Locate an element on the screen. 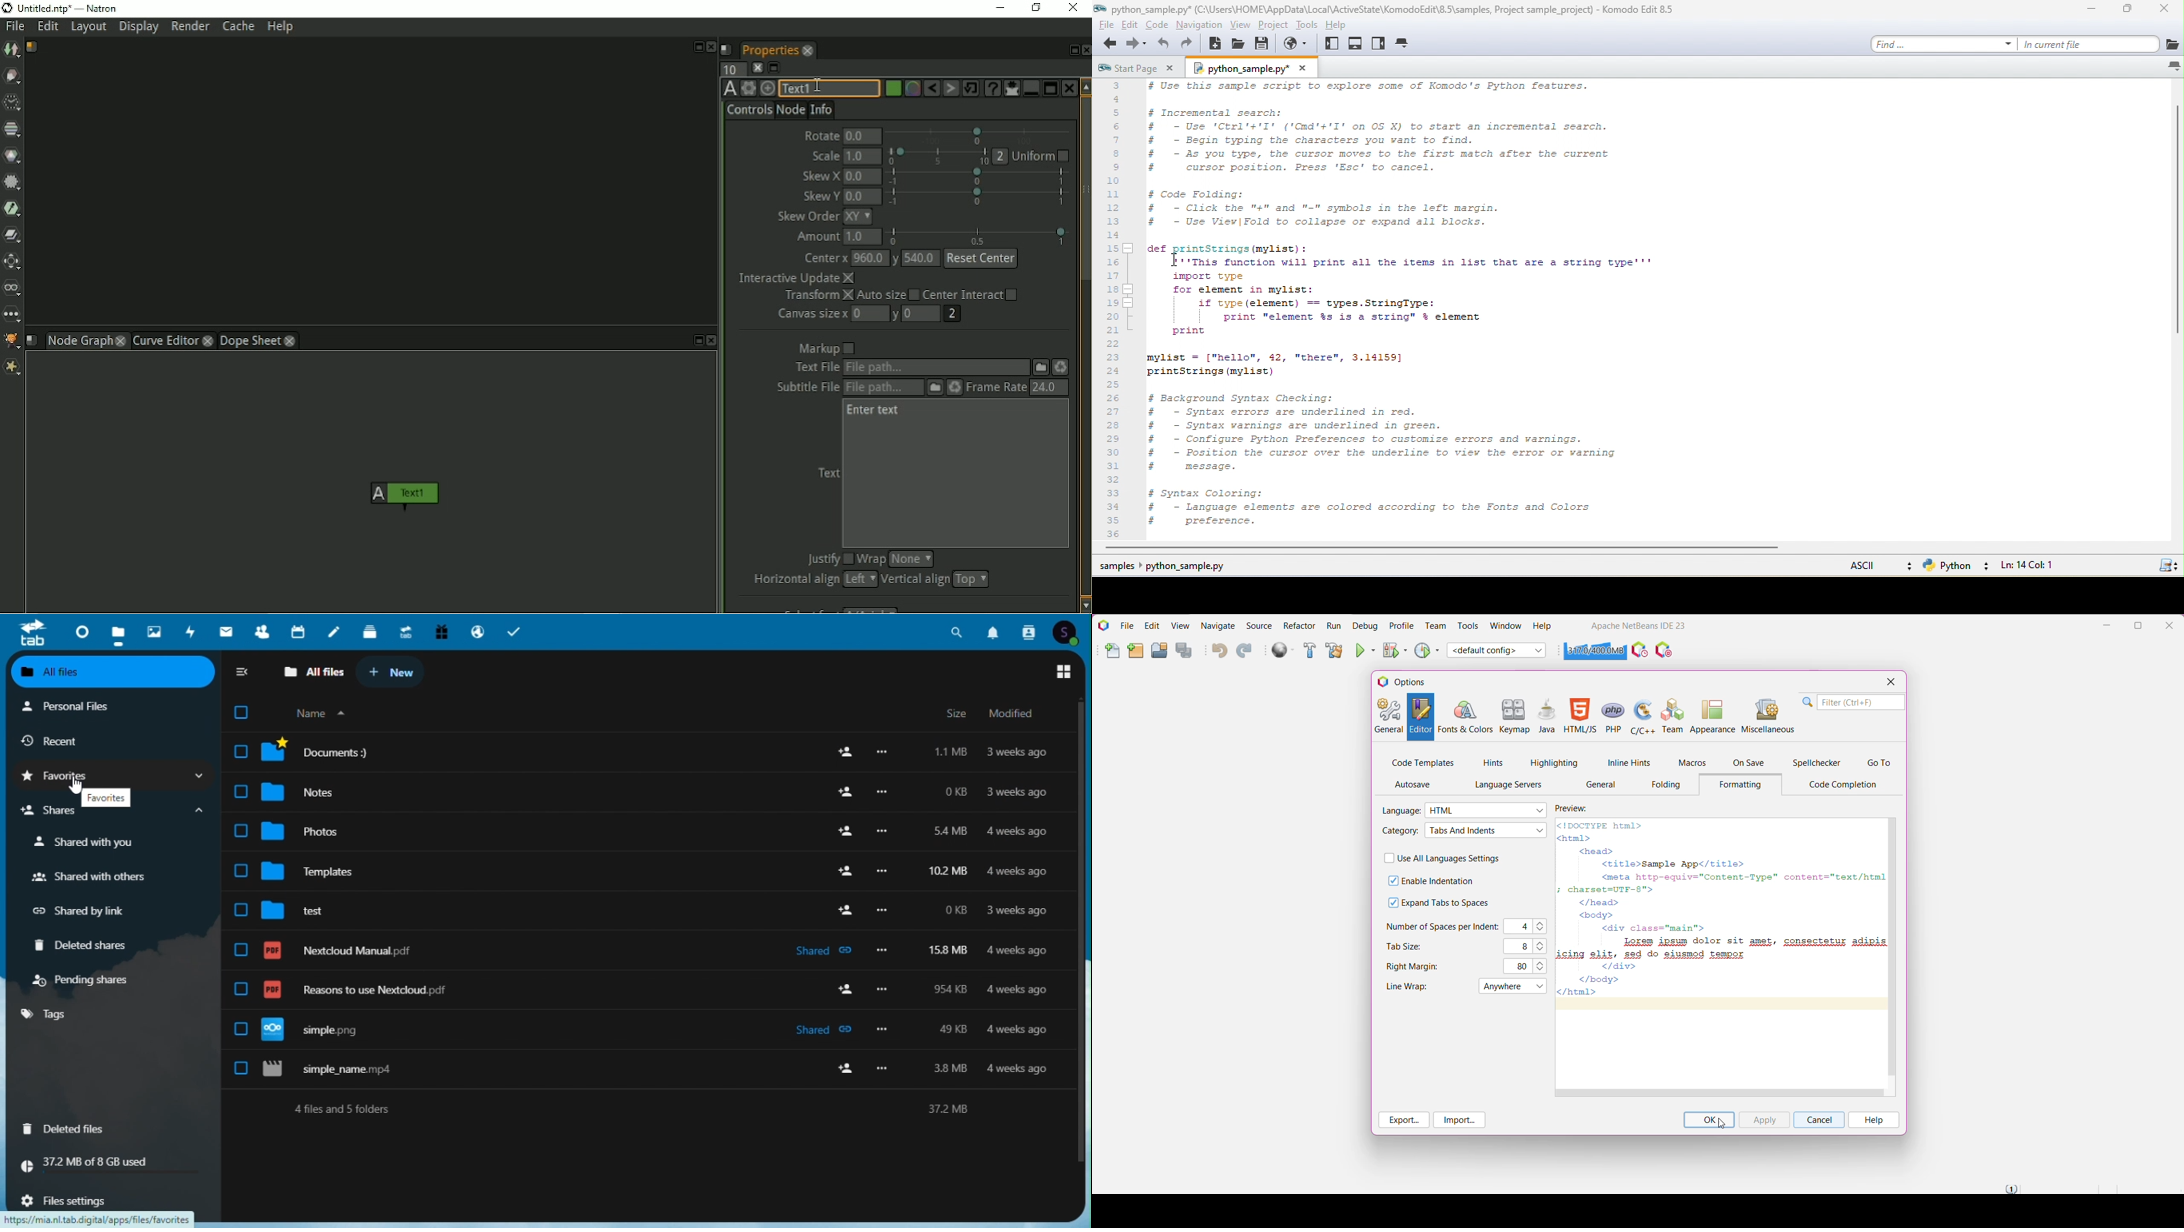  maximize is located at coordinates (2129, 10).